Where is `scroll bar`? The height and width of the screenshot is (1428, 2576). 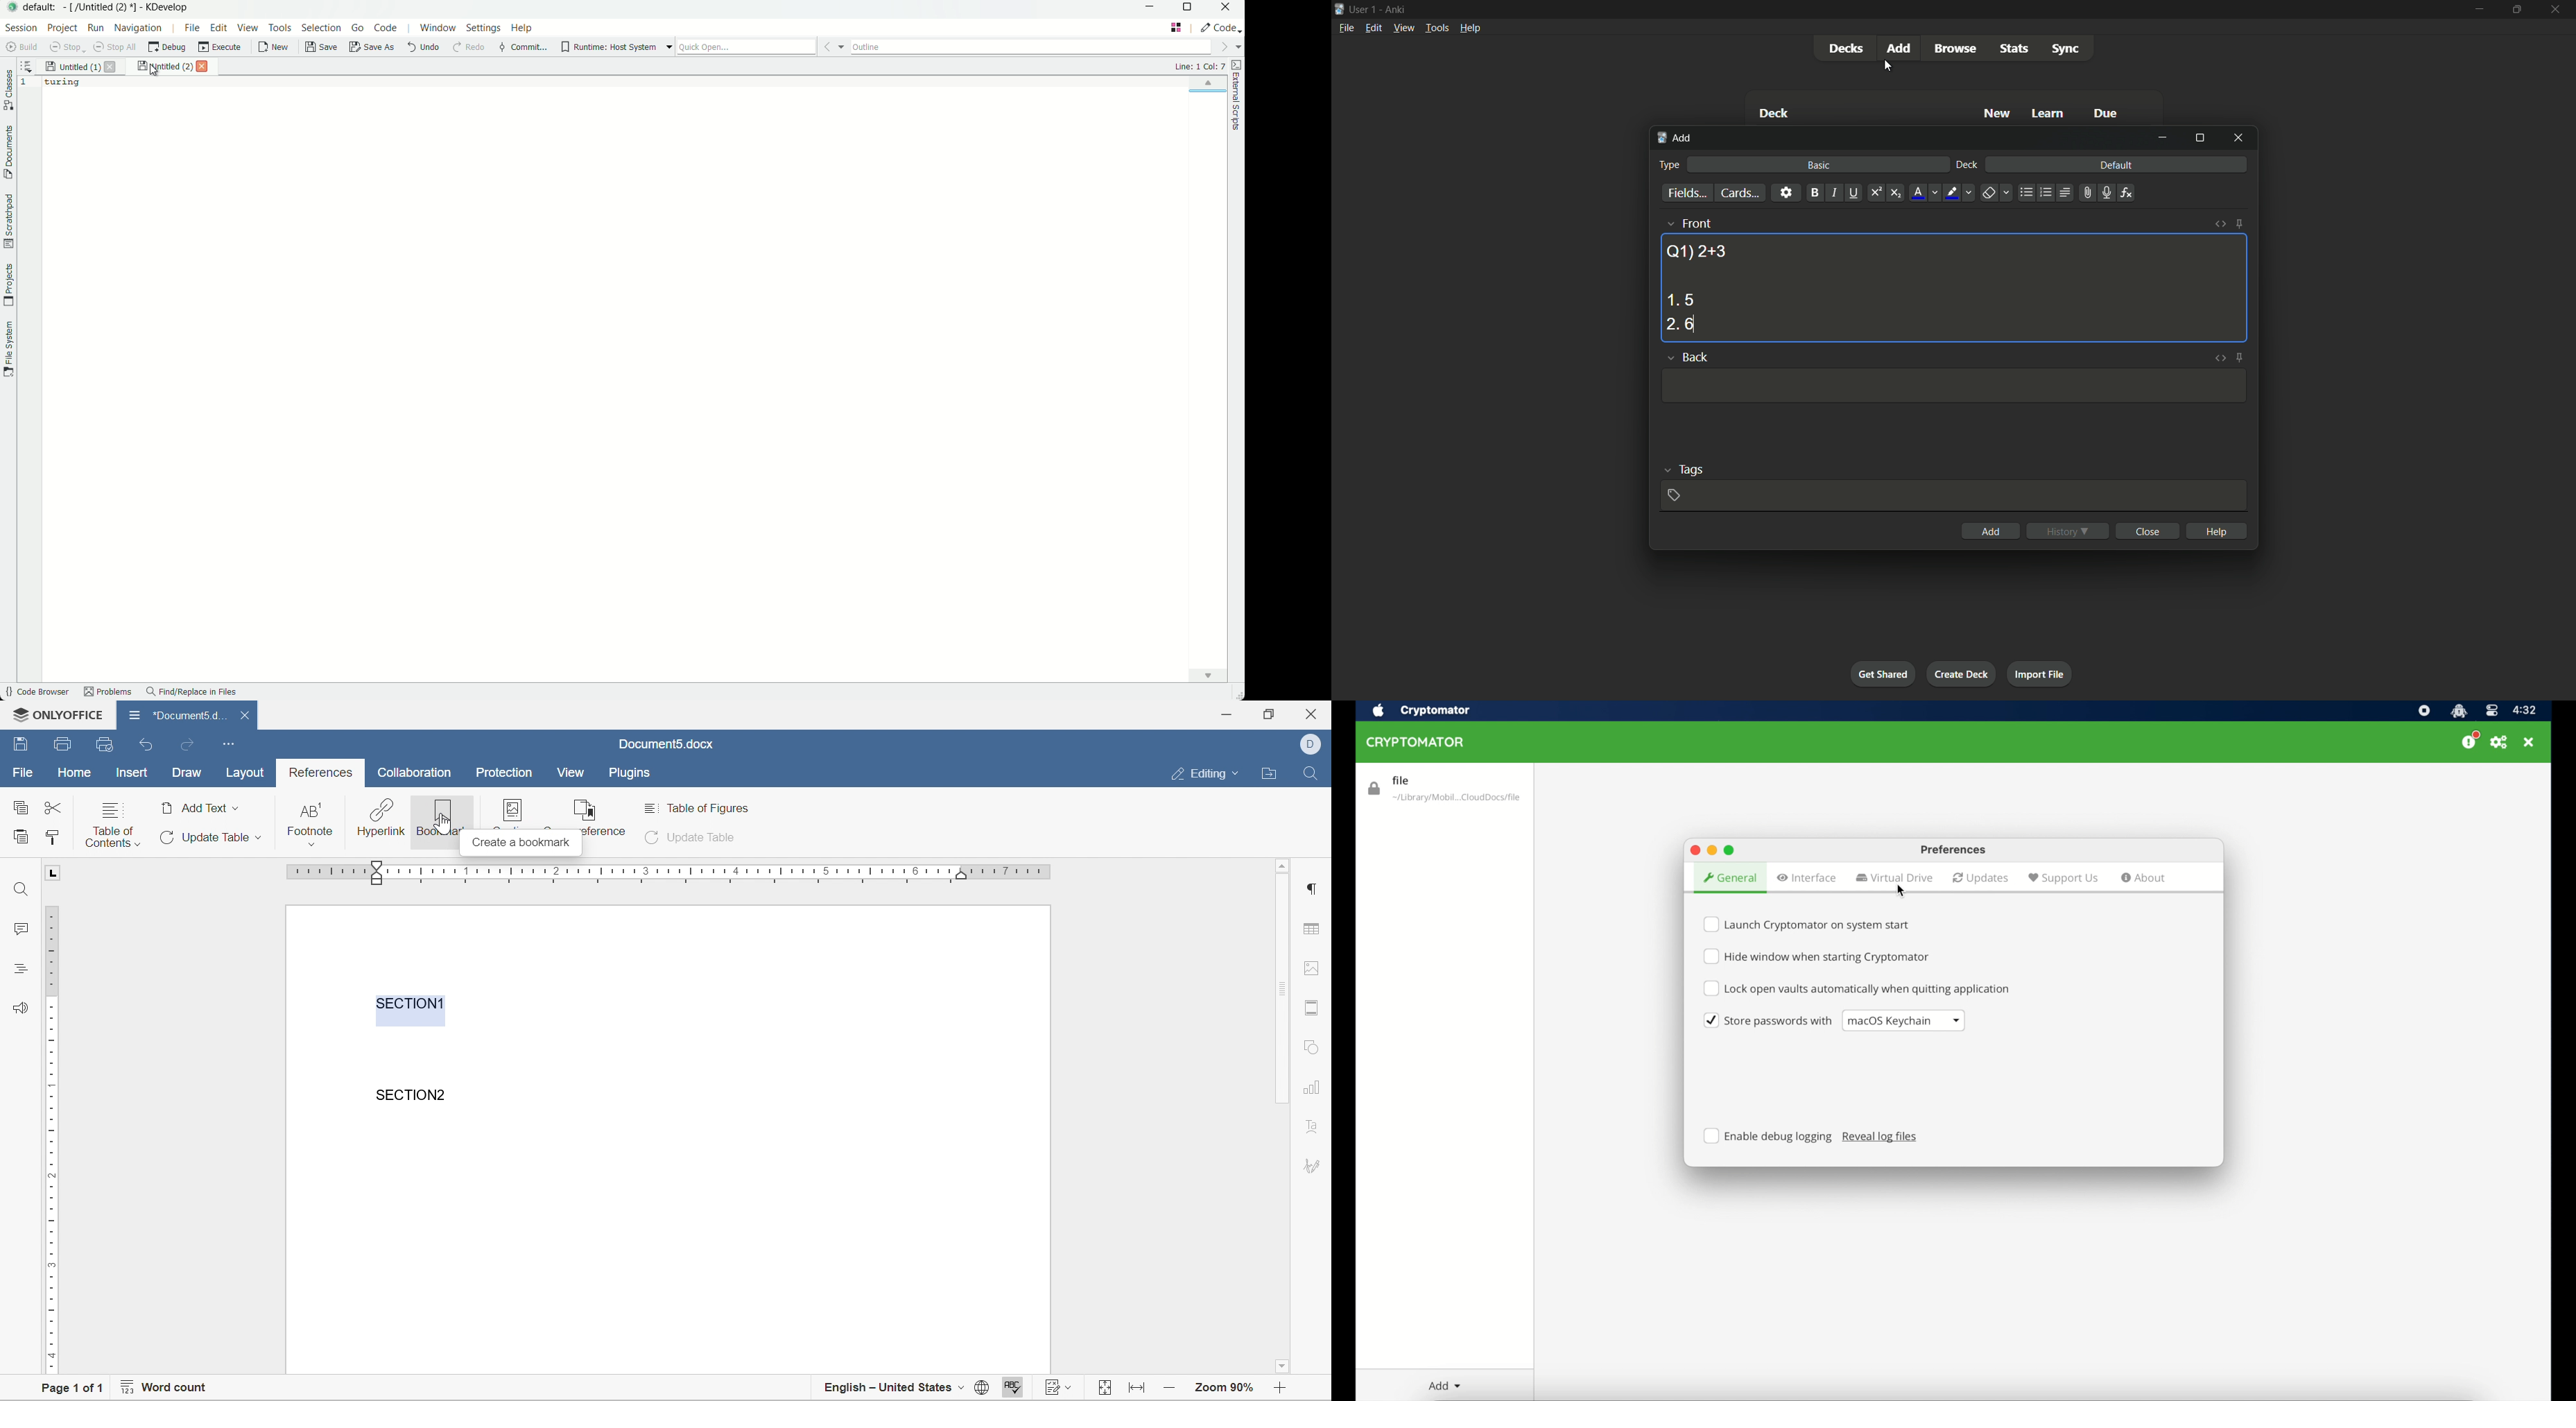
scroll bar is located at coordinates (1283, 989).